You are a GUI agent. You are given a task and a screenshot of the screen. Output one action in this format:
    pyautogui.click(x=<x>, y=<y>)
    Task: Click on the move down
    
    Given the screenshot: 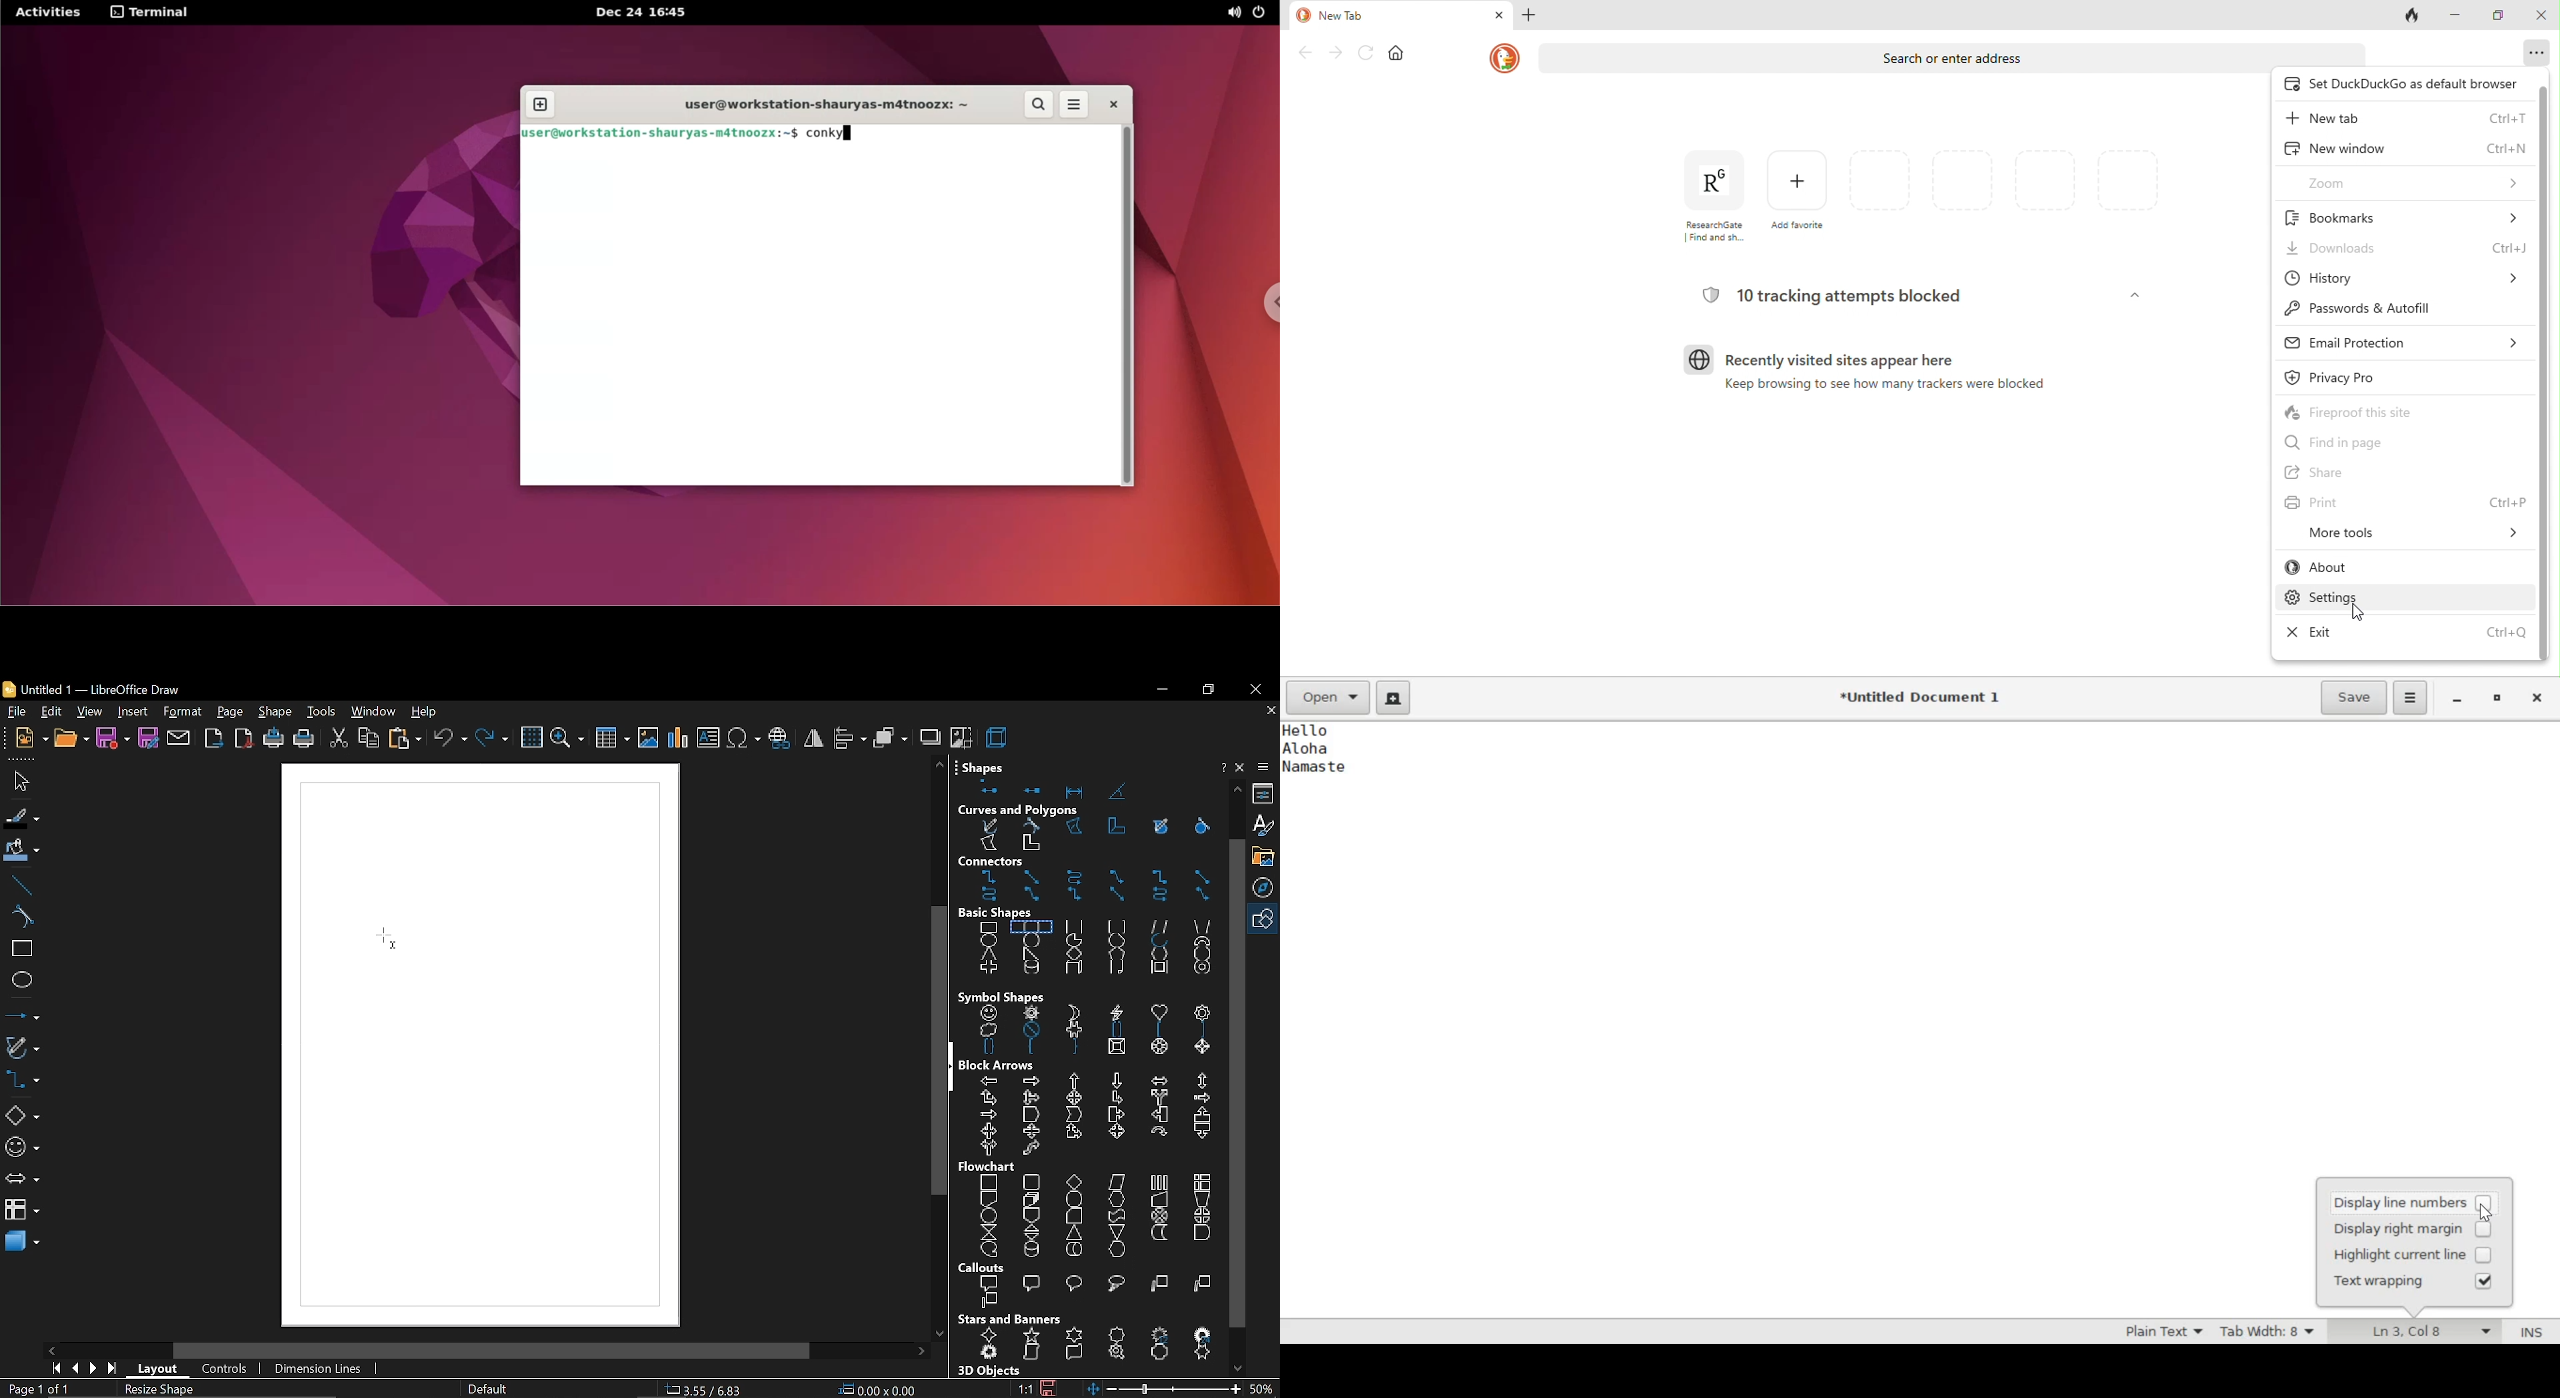 What is the action you would take?
    pyautogui.click(x=1241, y=1367)
    